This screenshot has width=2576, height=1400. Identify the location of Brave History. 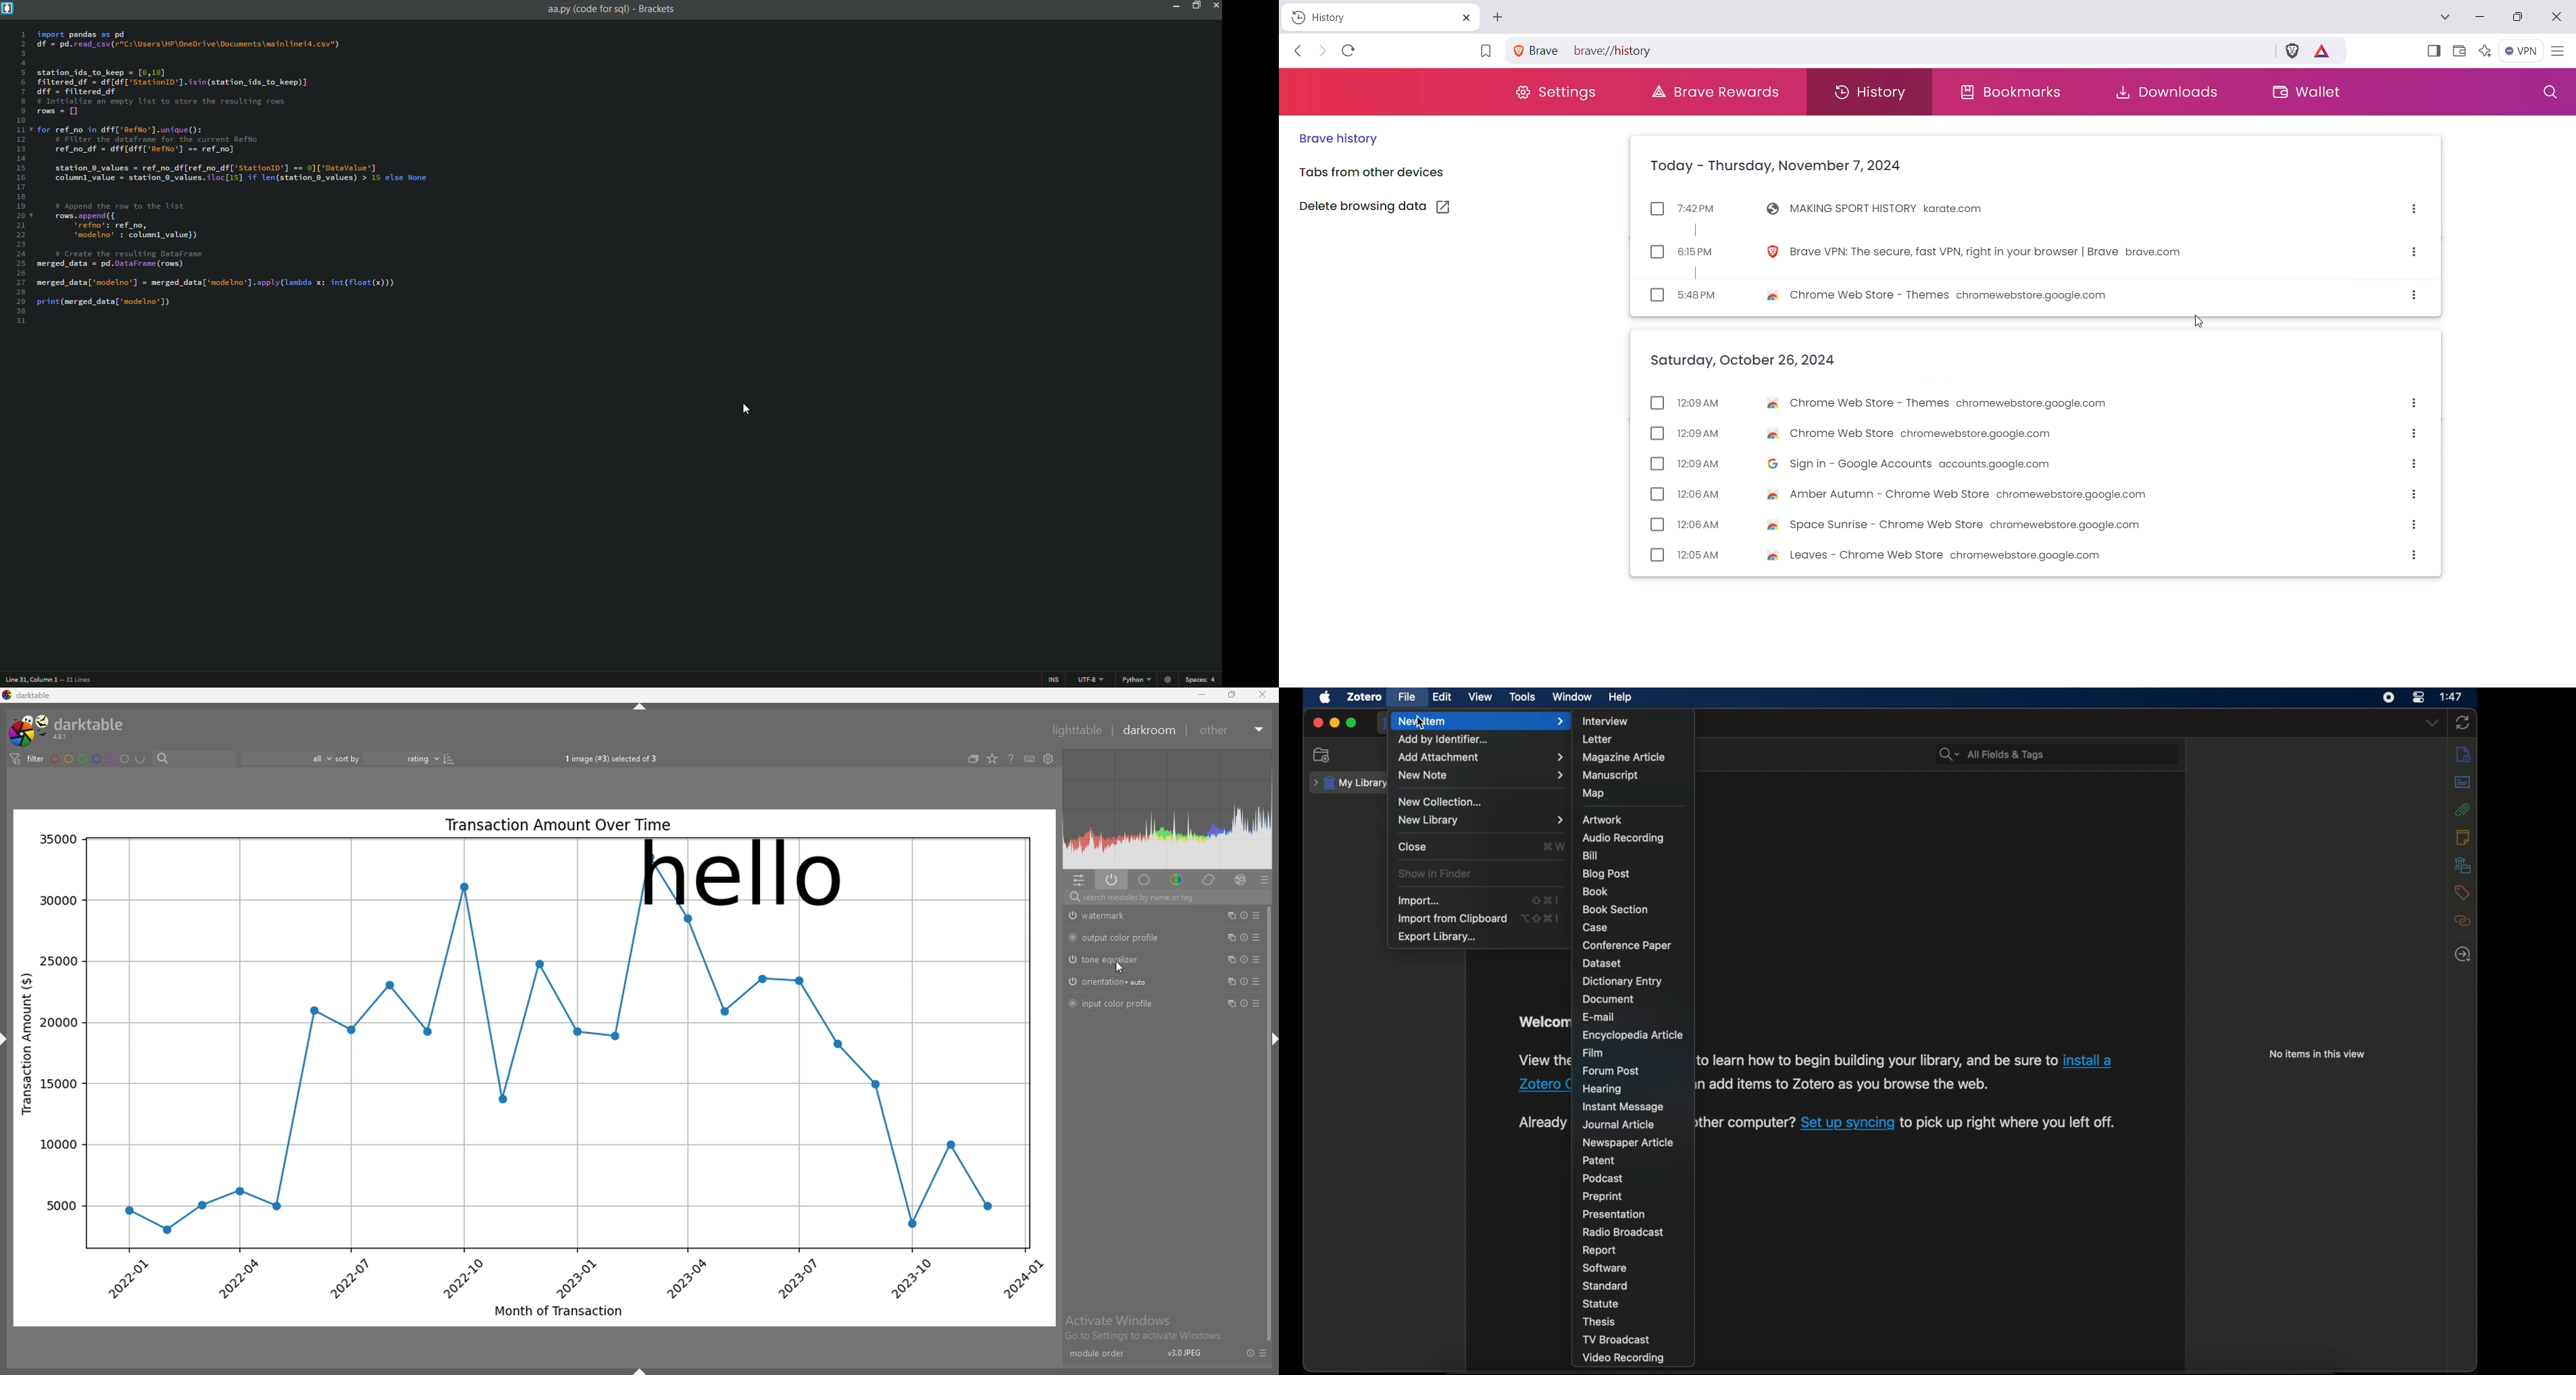
(1340, 139).